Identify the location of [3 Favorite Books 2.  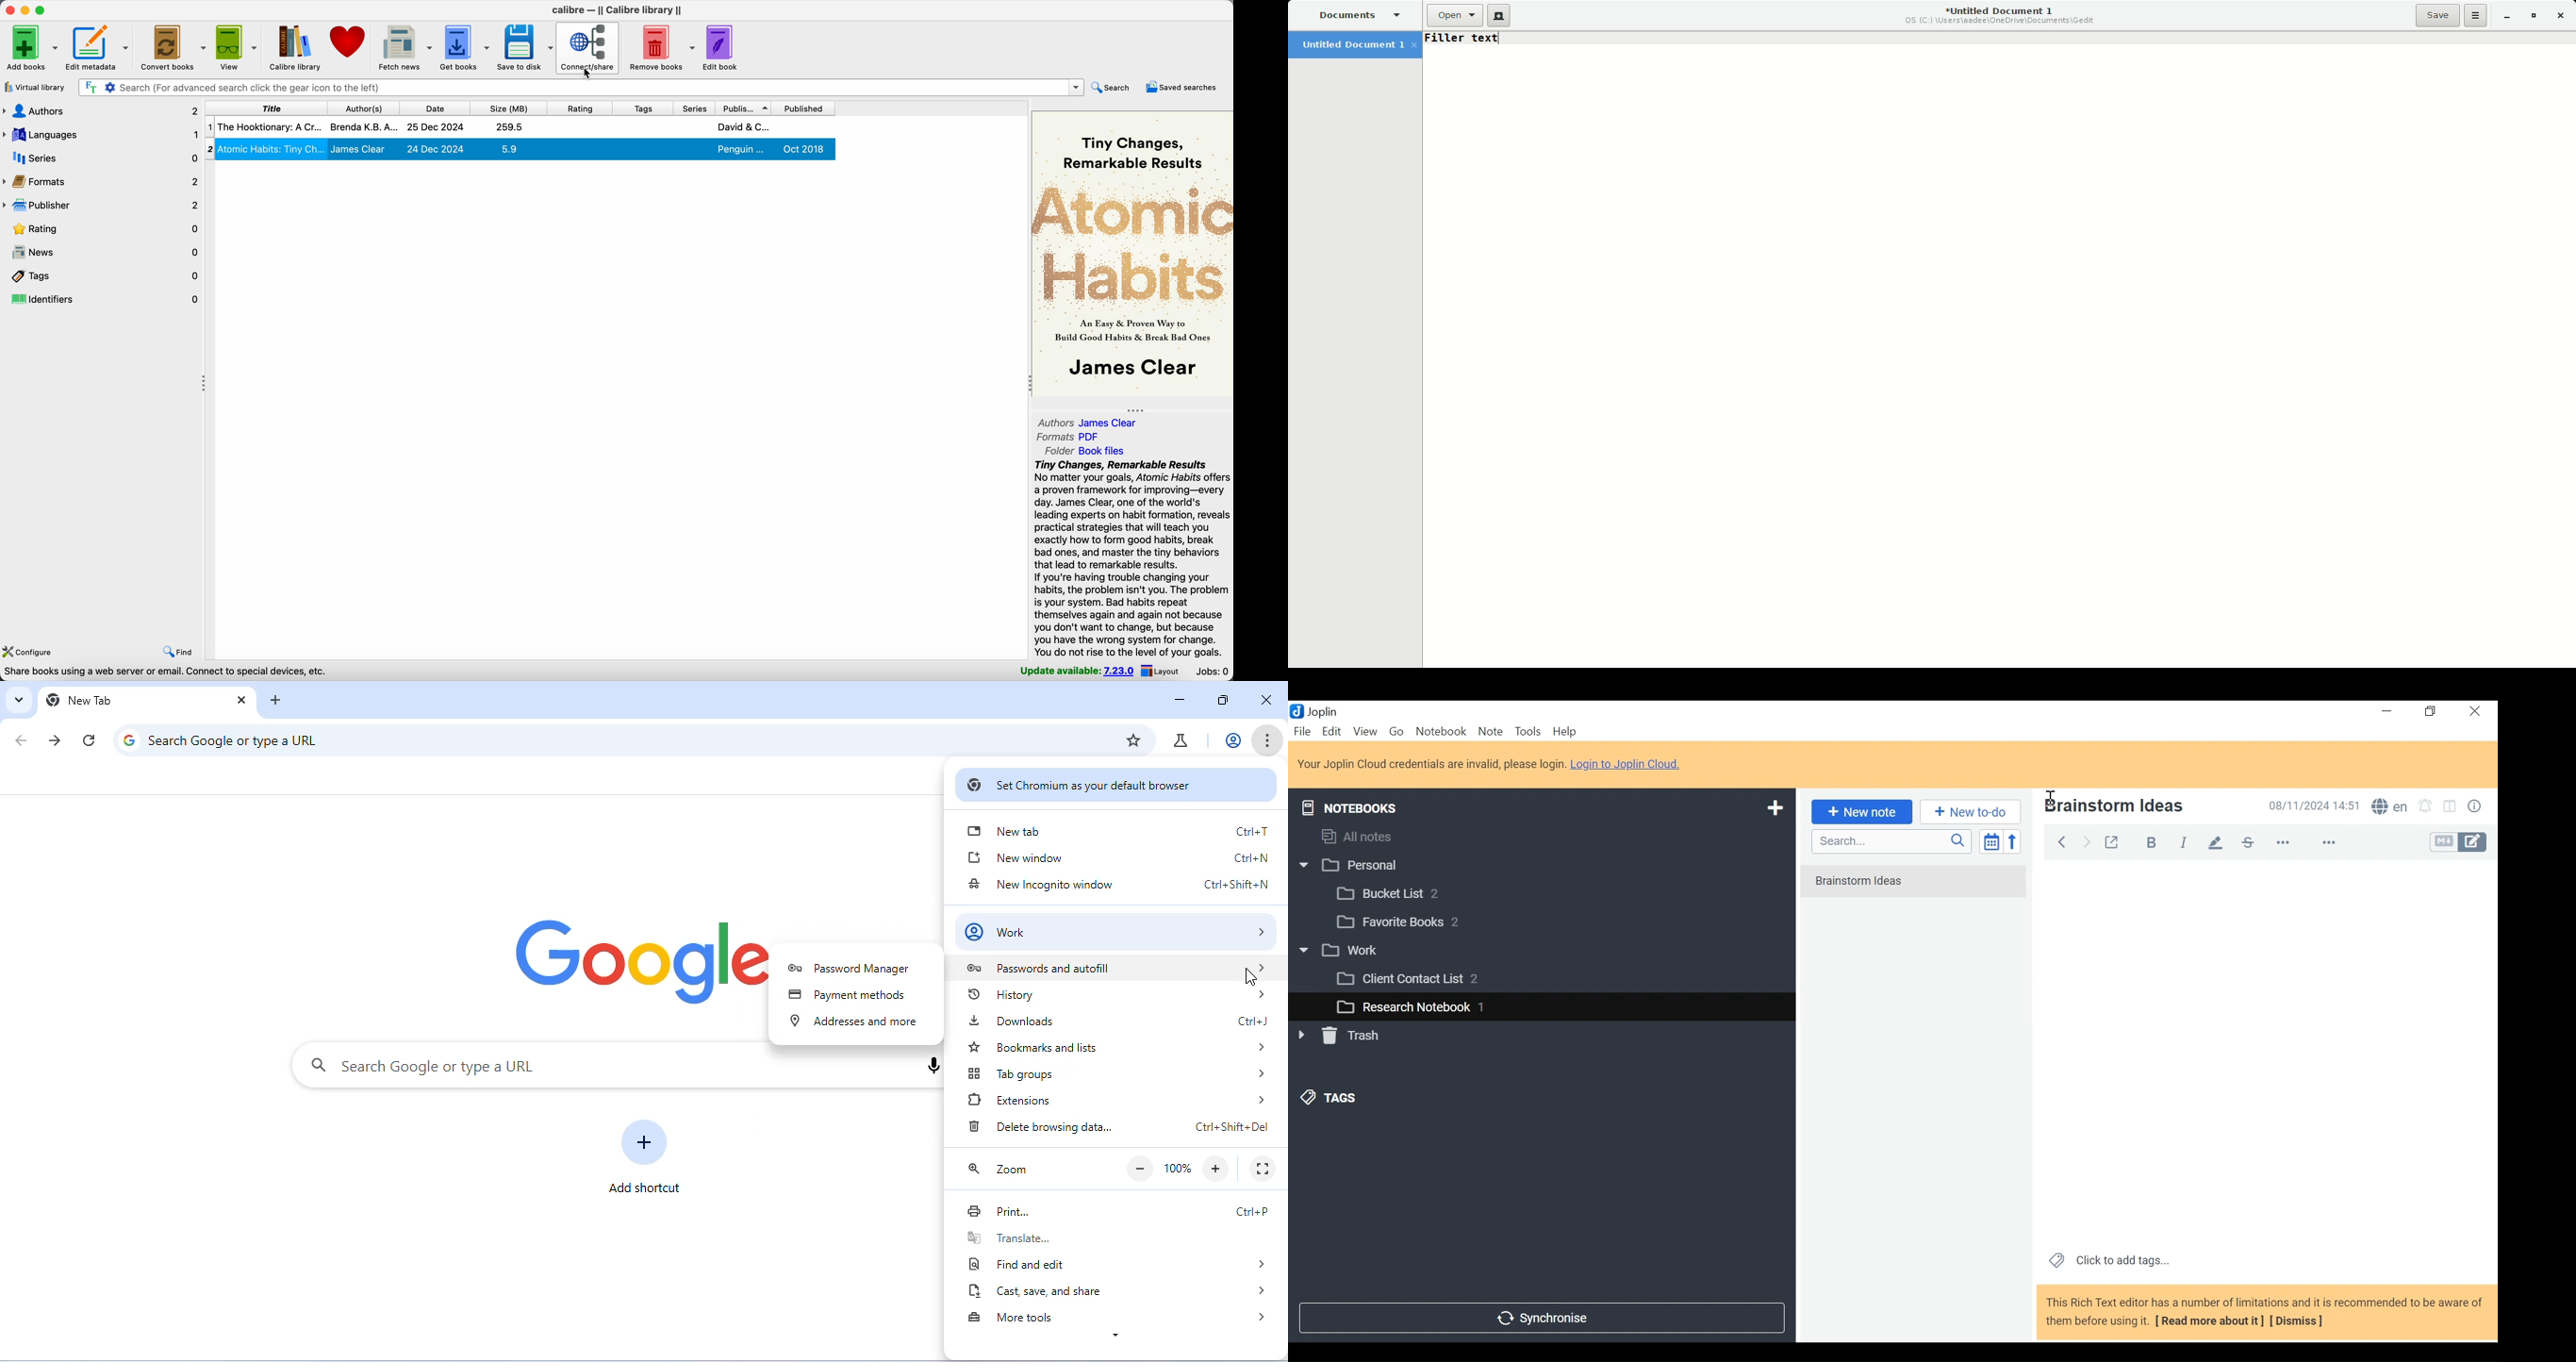
(1408, 923).